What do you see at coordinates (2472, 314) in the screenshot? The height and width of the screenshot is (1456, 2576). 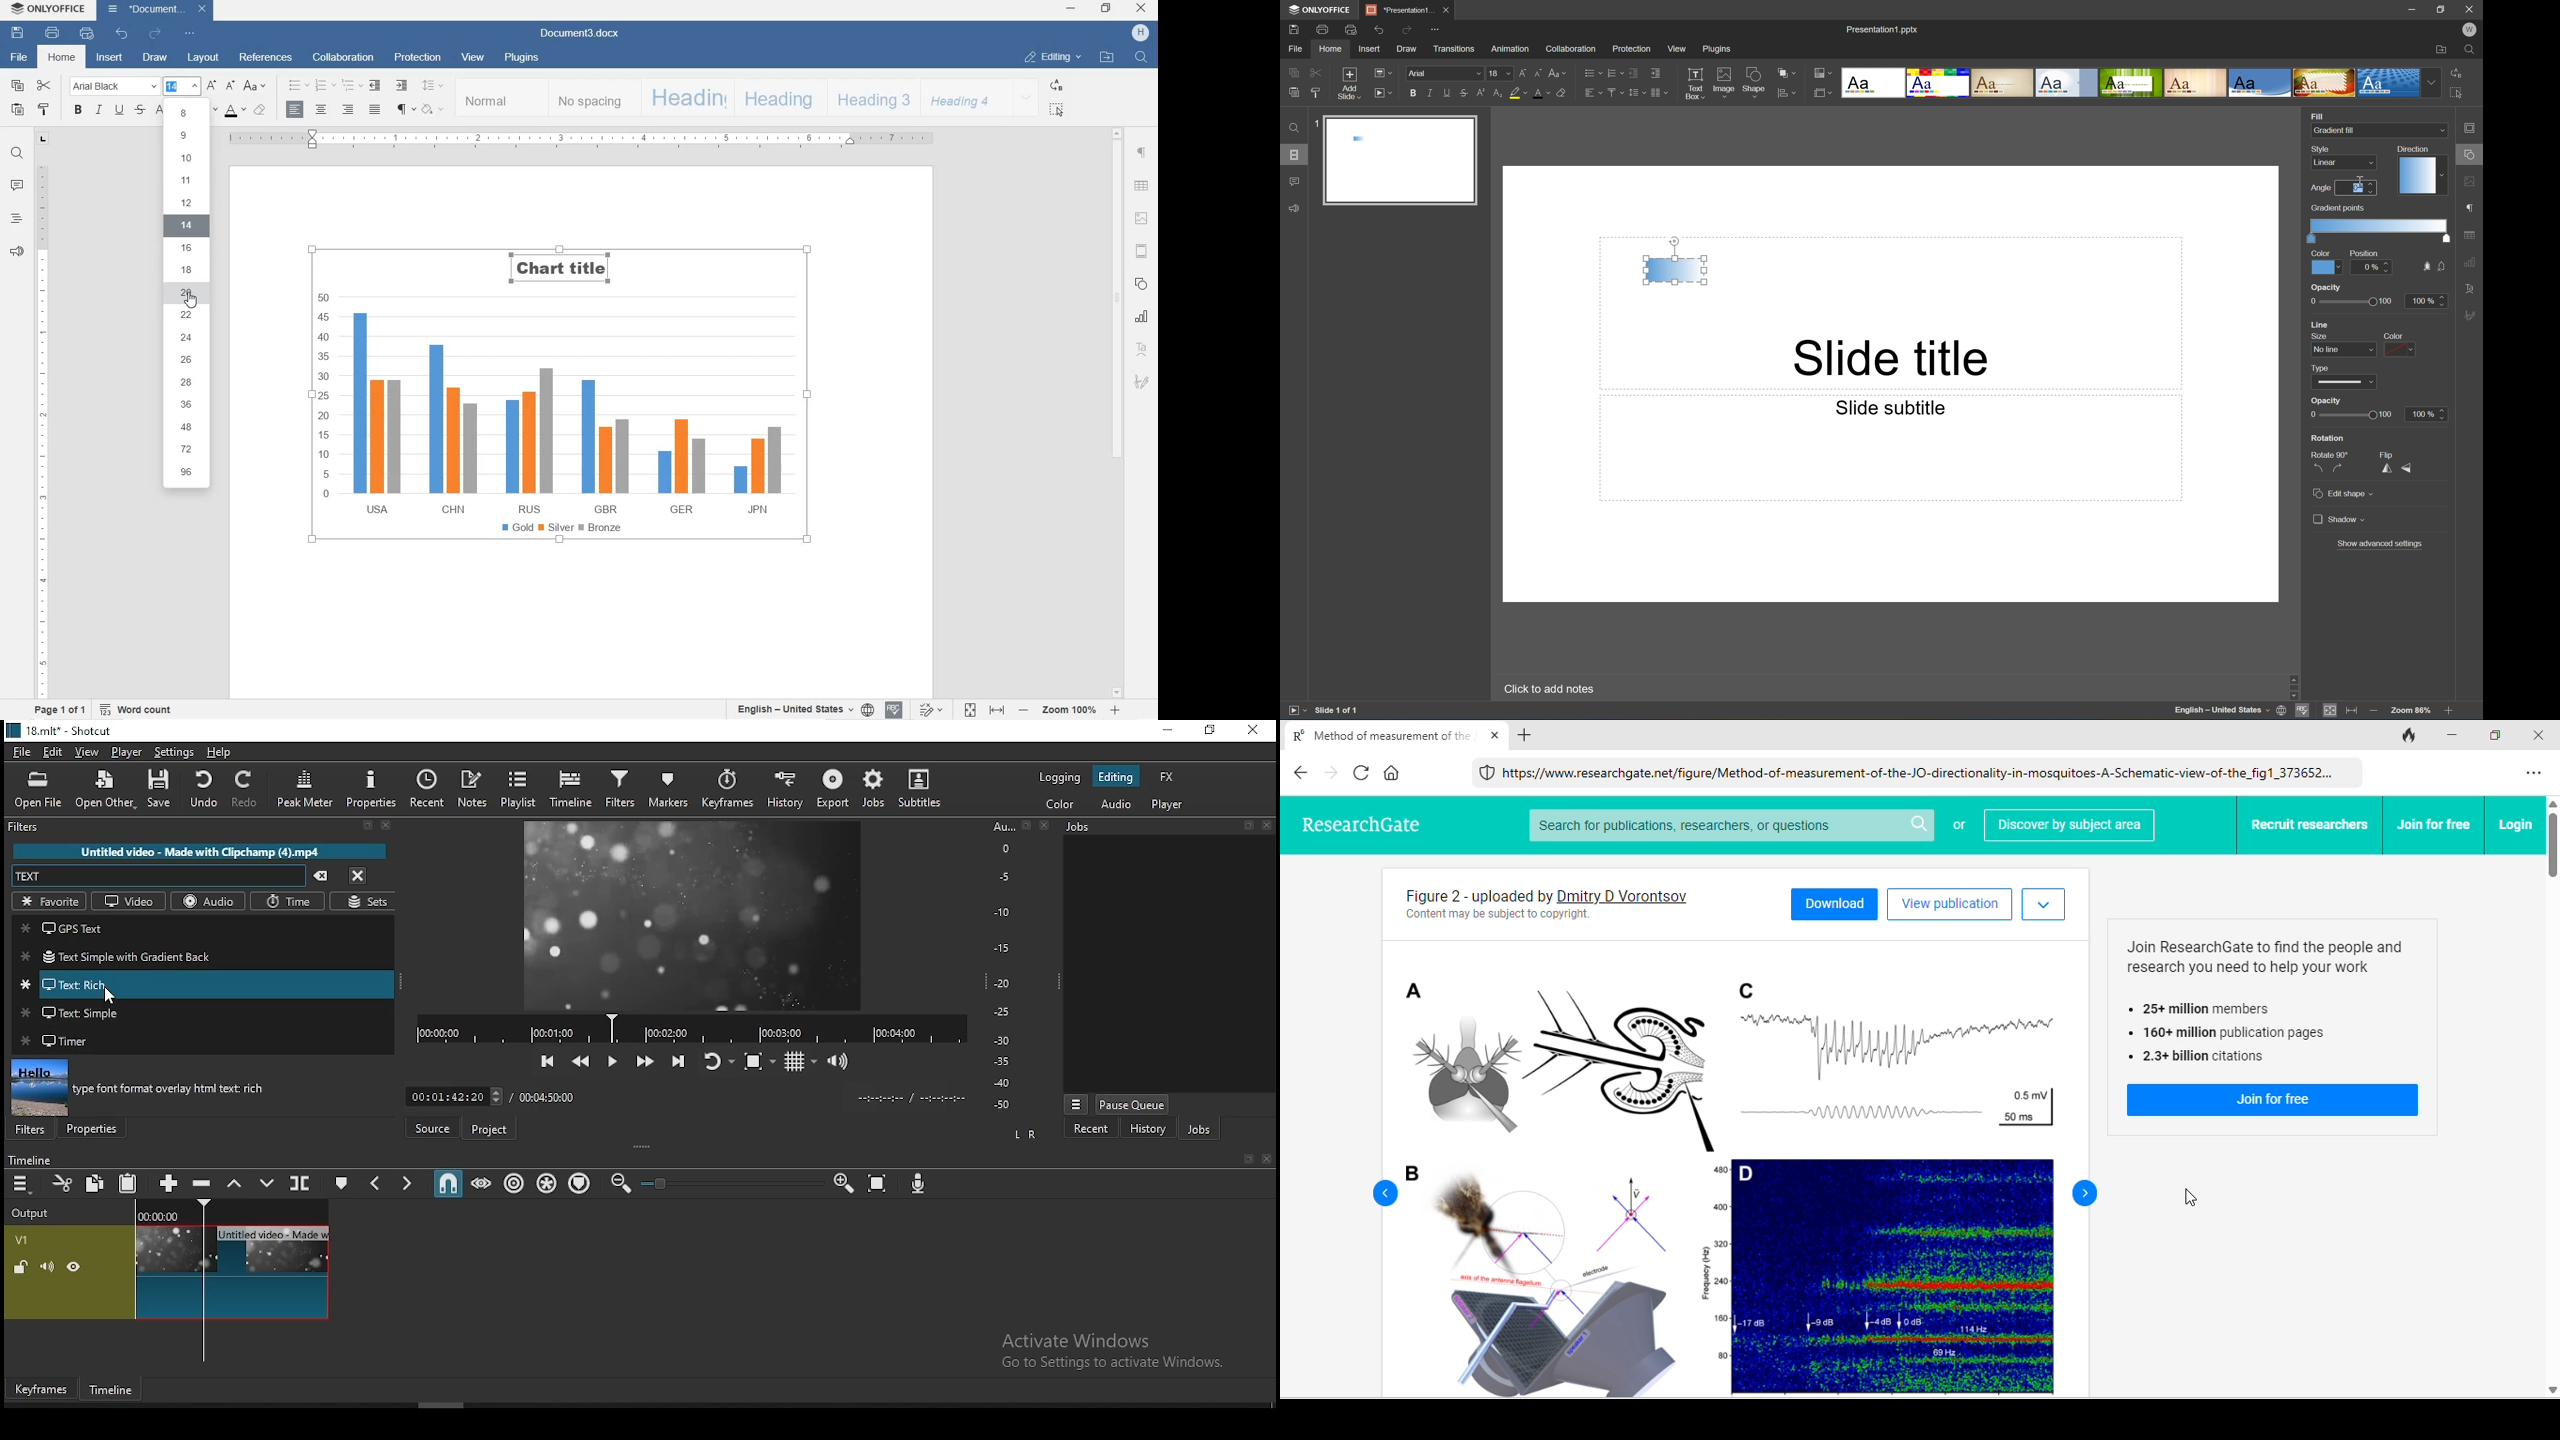 I see `Signature settings` at bounding box center [2472, 314].